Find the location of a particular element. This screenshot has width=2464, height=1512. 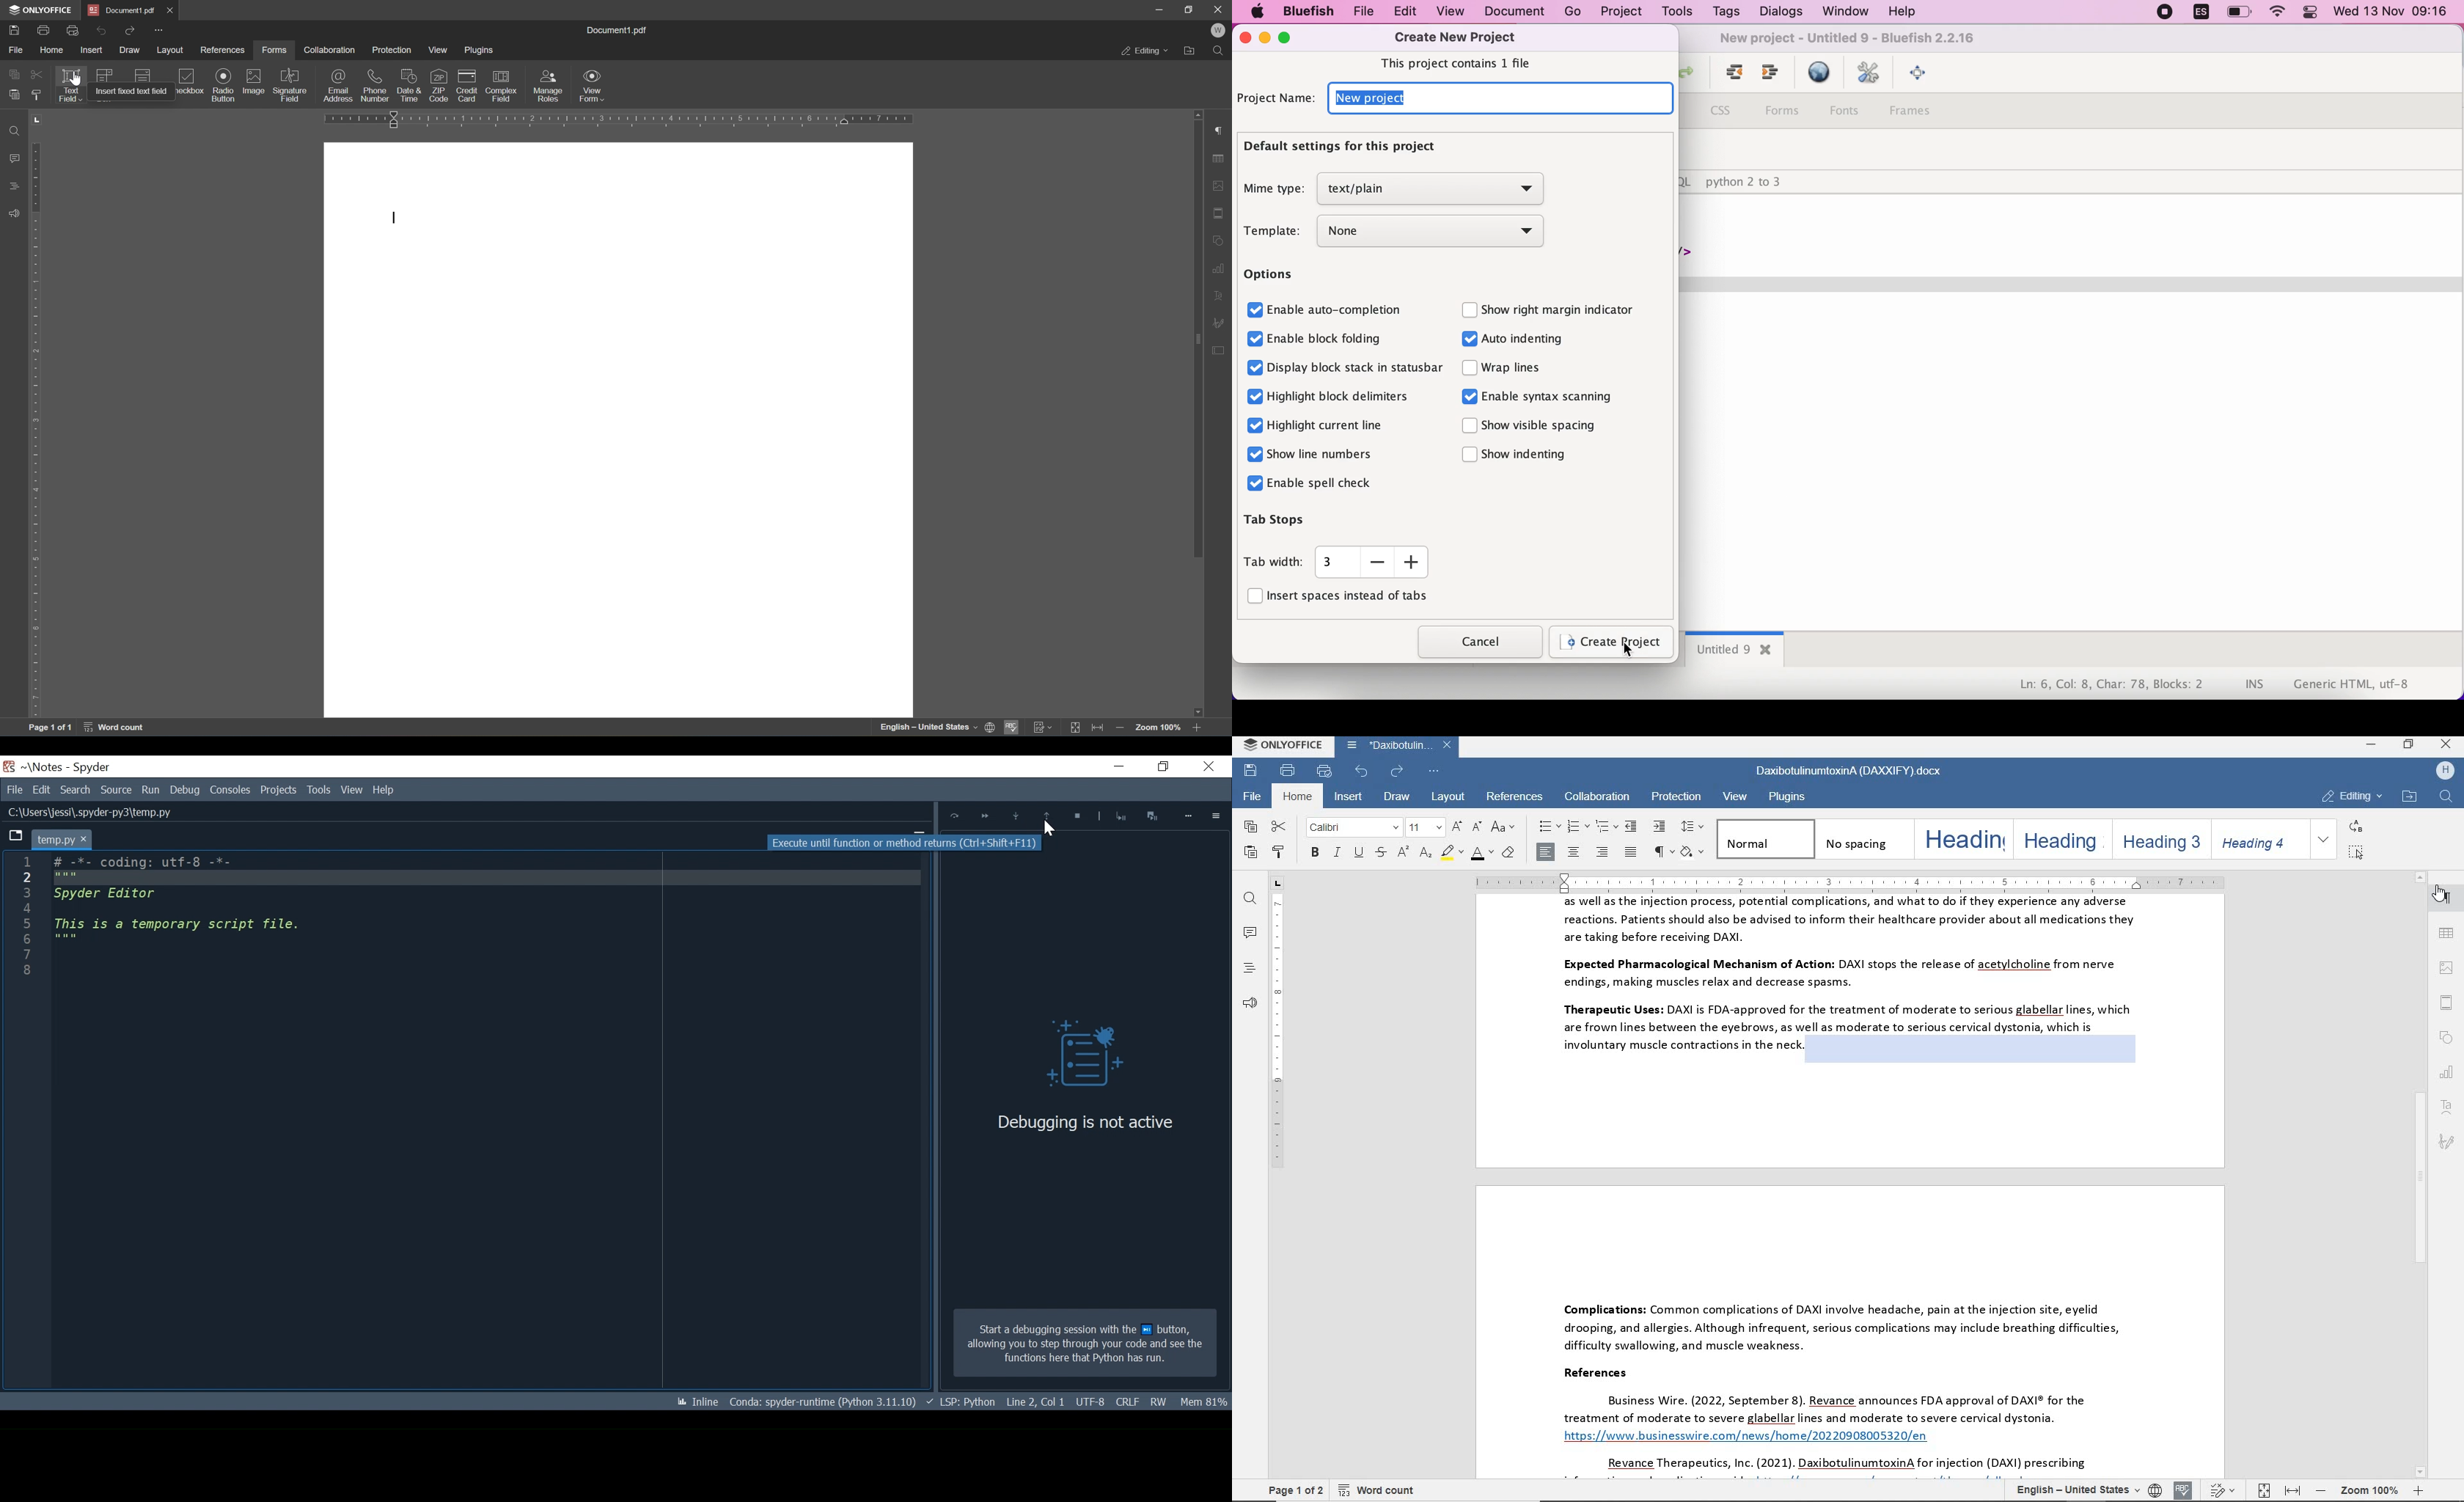

show visible spacing is located at coordinates (1543, 426).